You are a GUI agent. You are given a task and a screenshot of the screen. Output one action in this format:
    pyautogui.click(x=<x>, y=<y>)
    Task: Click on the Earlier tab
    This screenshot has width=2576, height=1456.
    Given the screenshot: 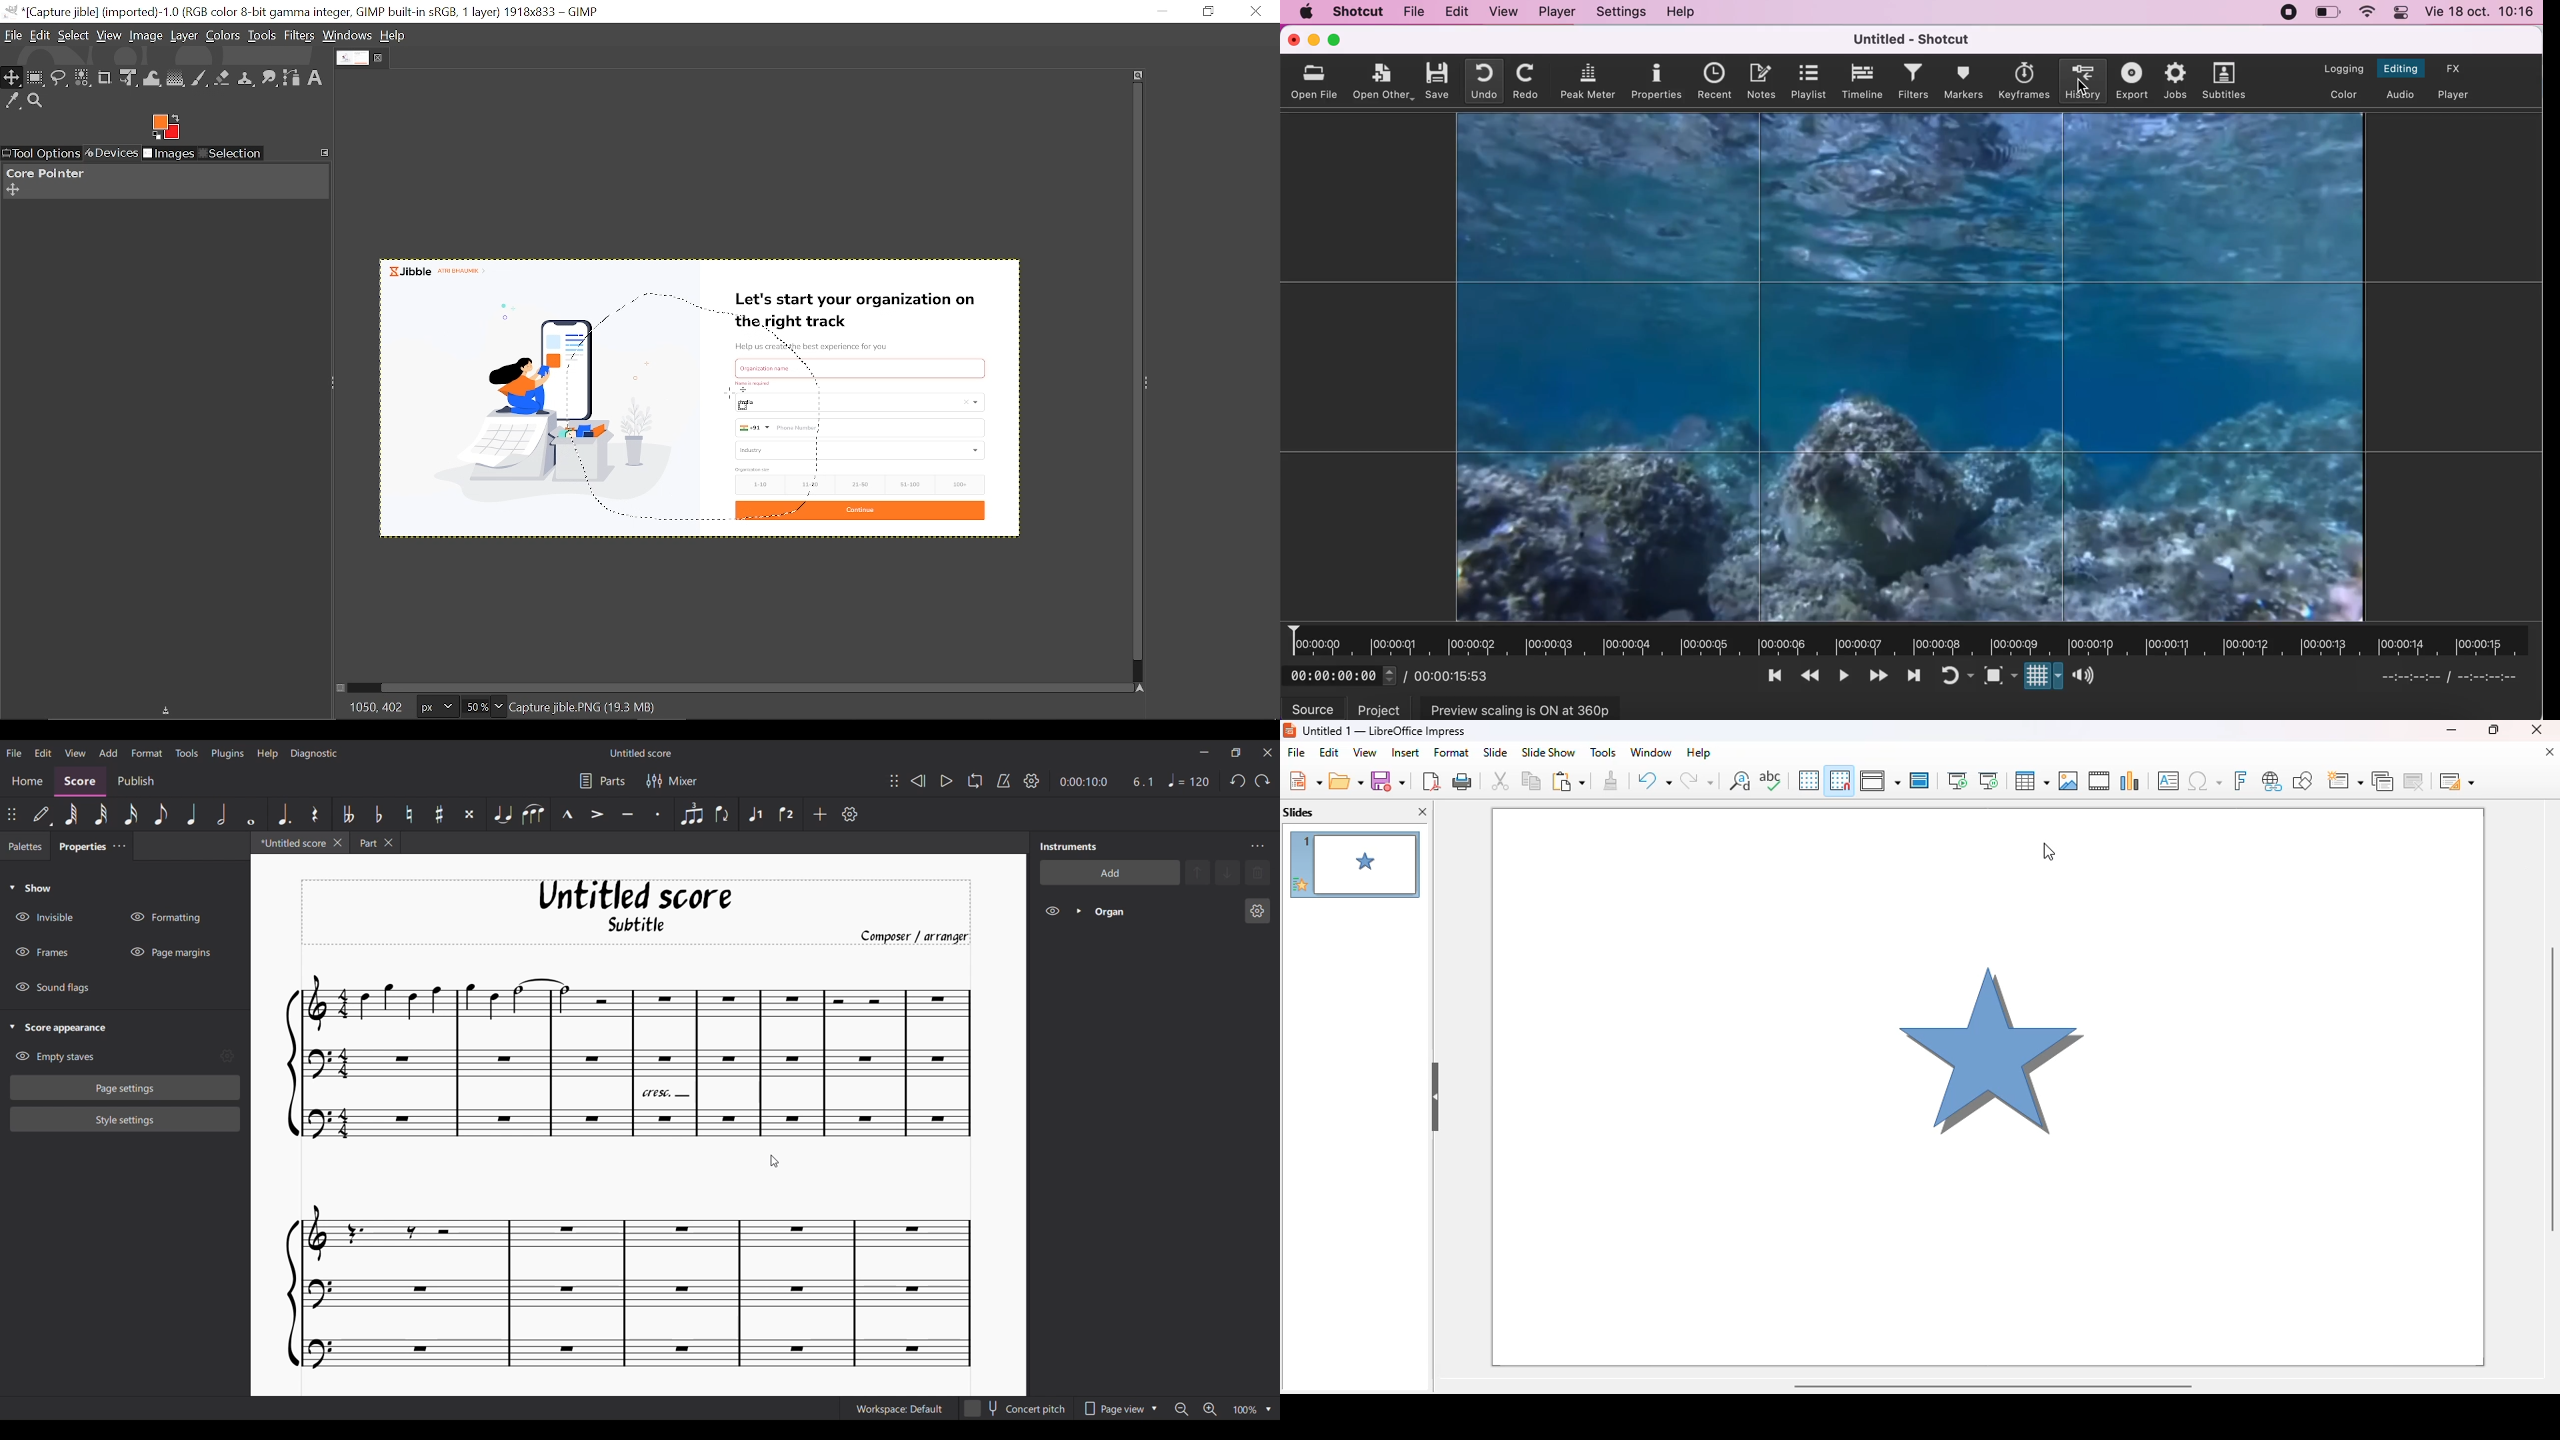 What is the action you would take?
    pyautogui.click(x=375, y=842)
    